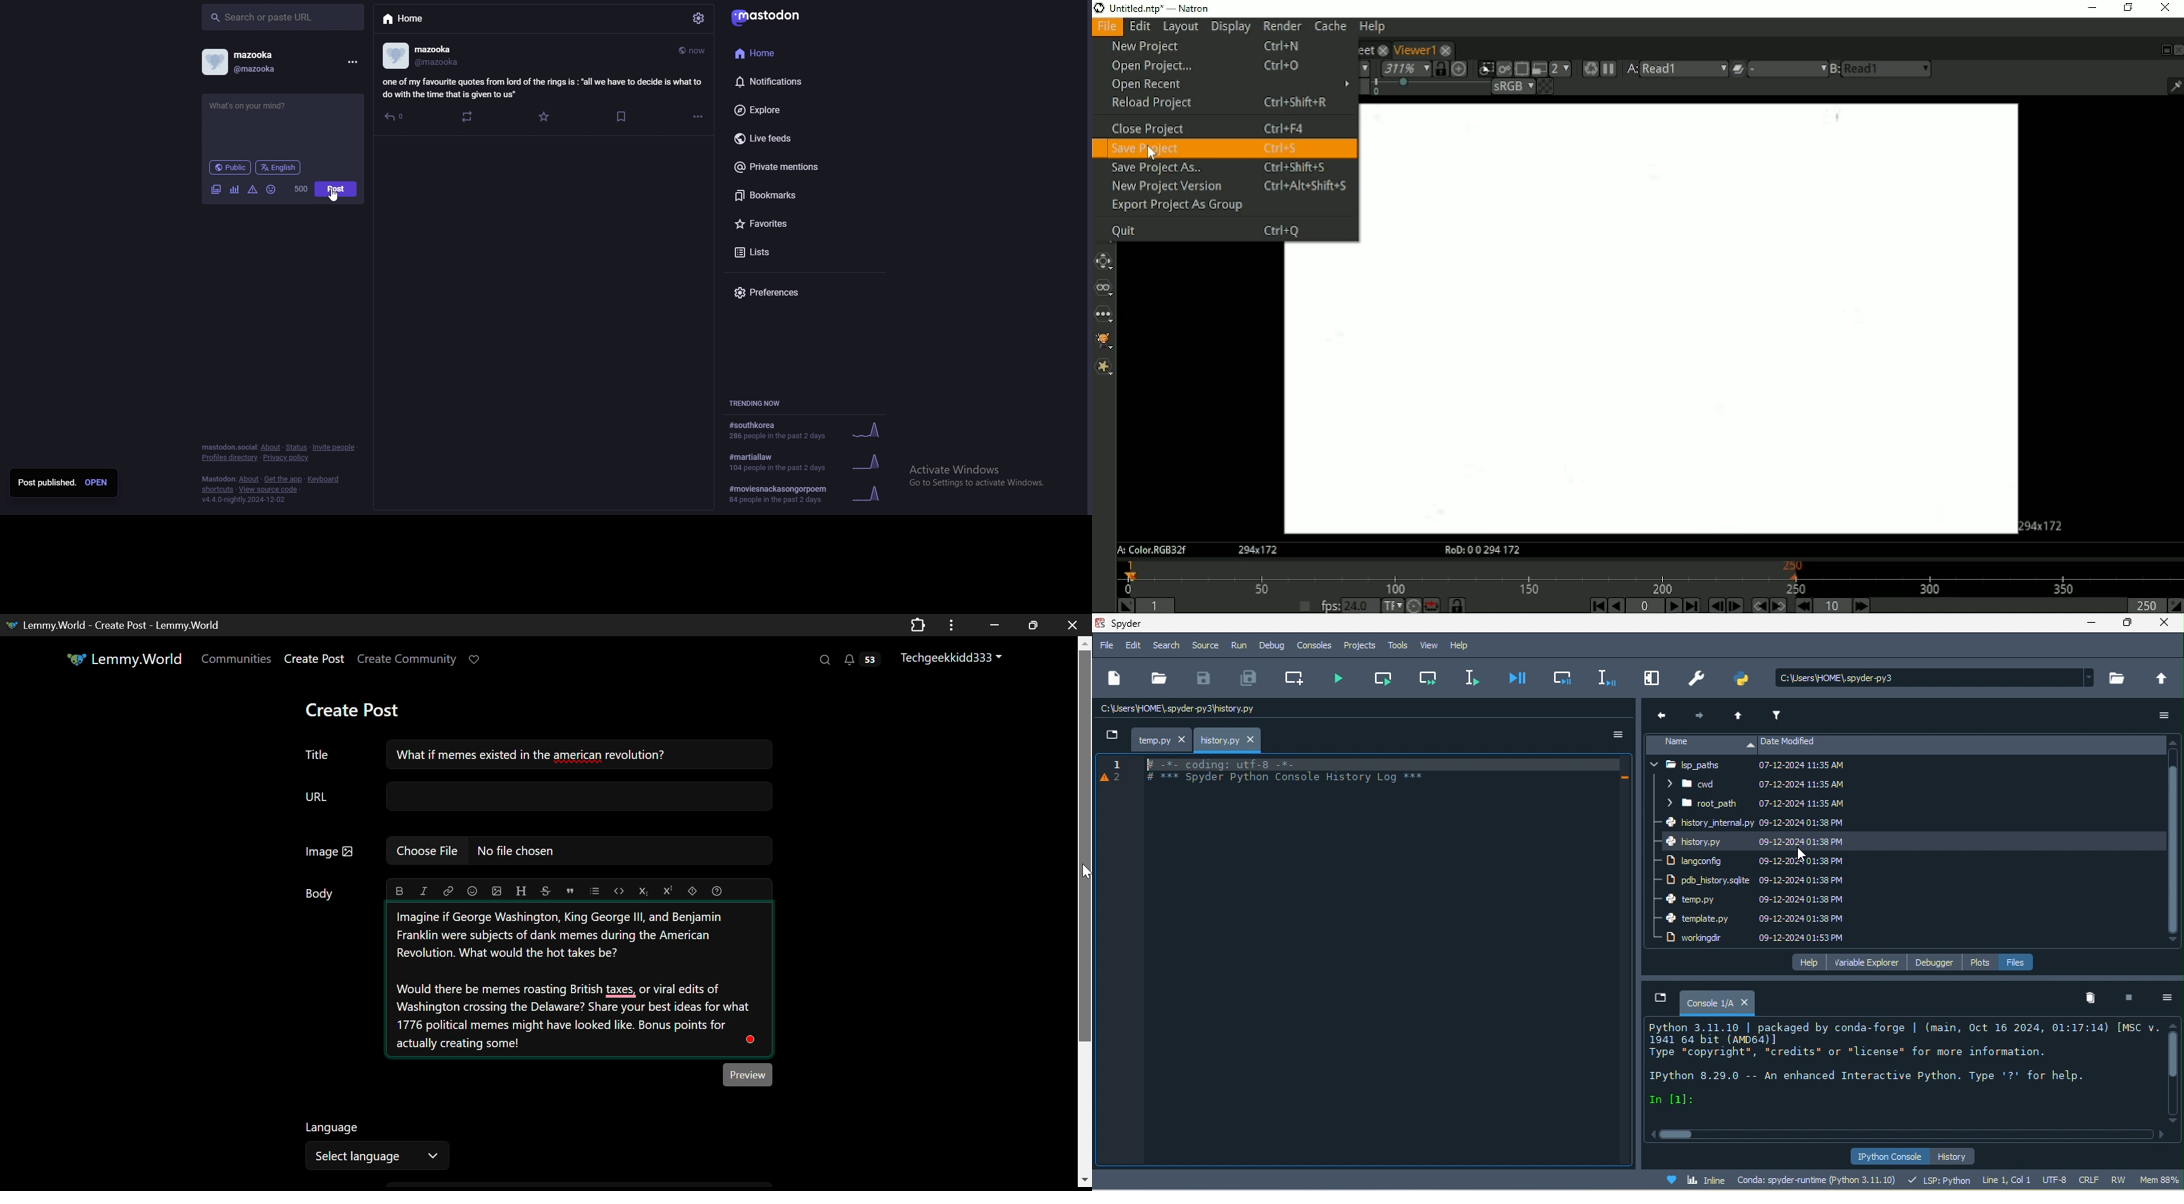  What do you see at coordinates (250, 503) in the screenshot?
I see `Application version` at bounding box center [250, 503].